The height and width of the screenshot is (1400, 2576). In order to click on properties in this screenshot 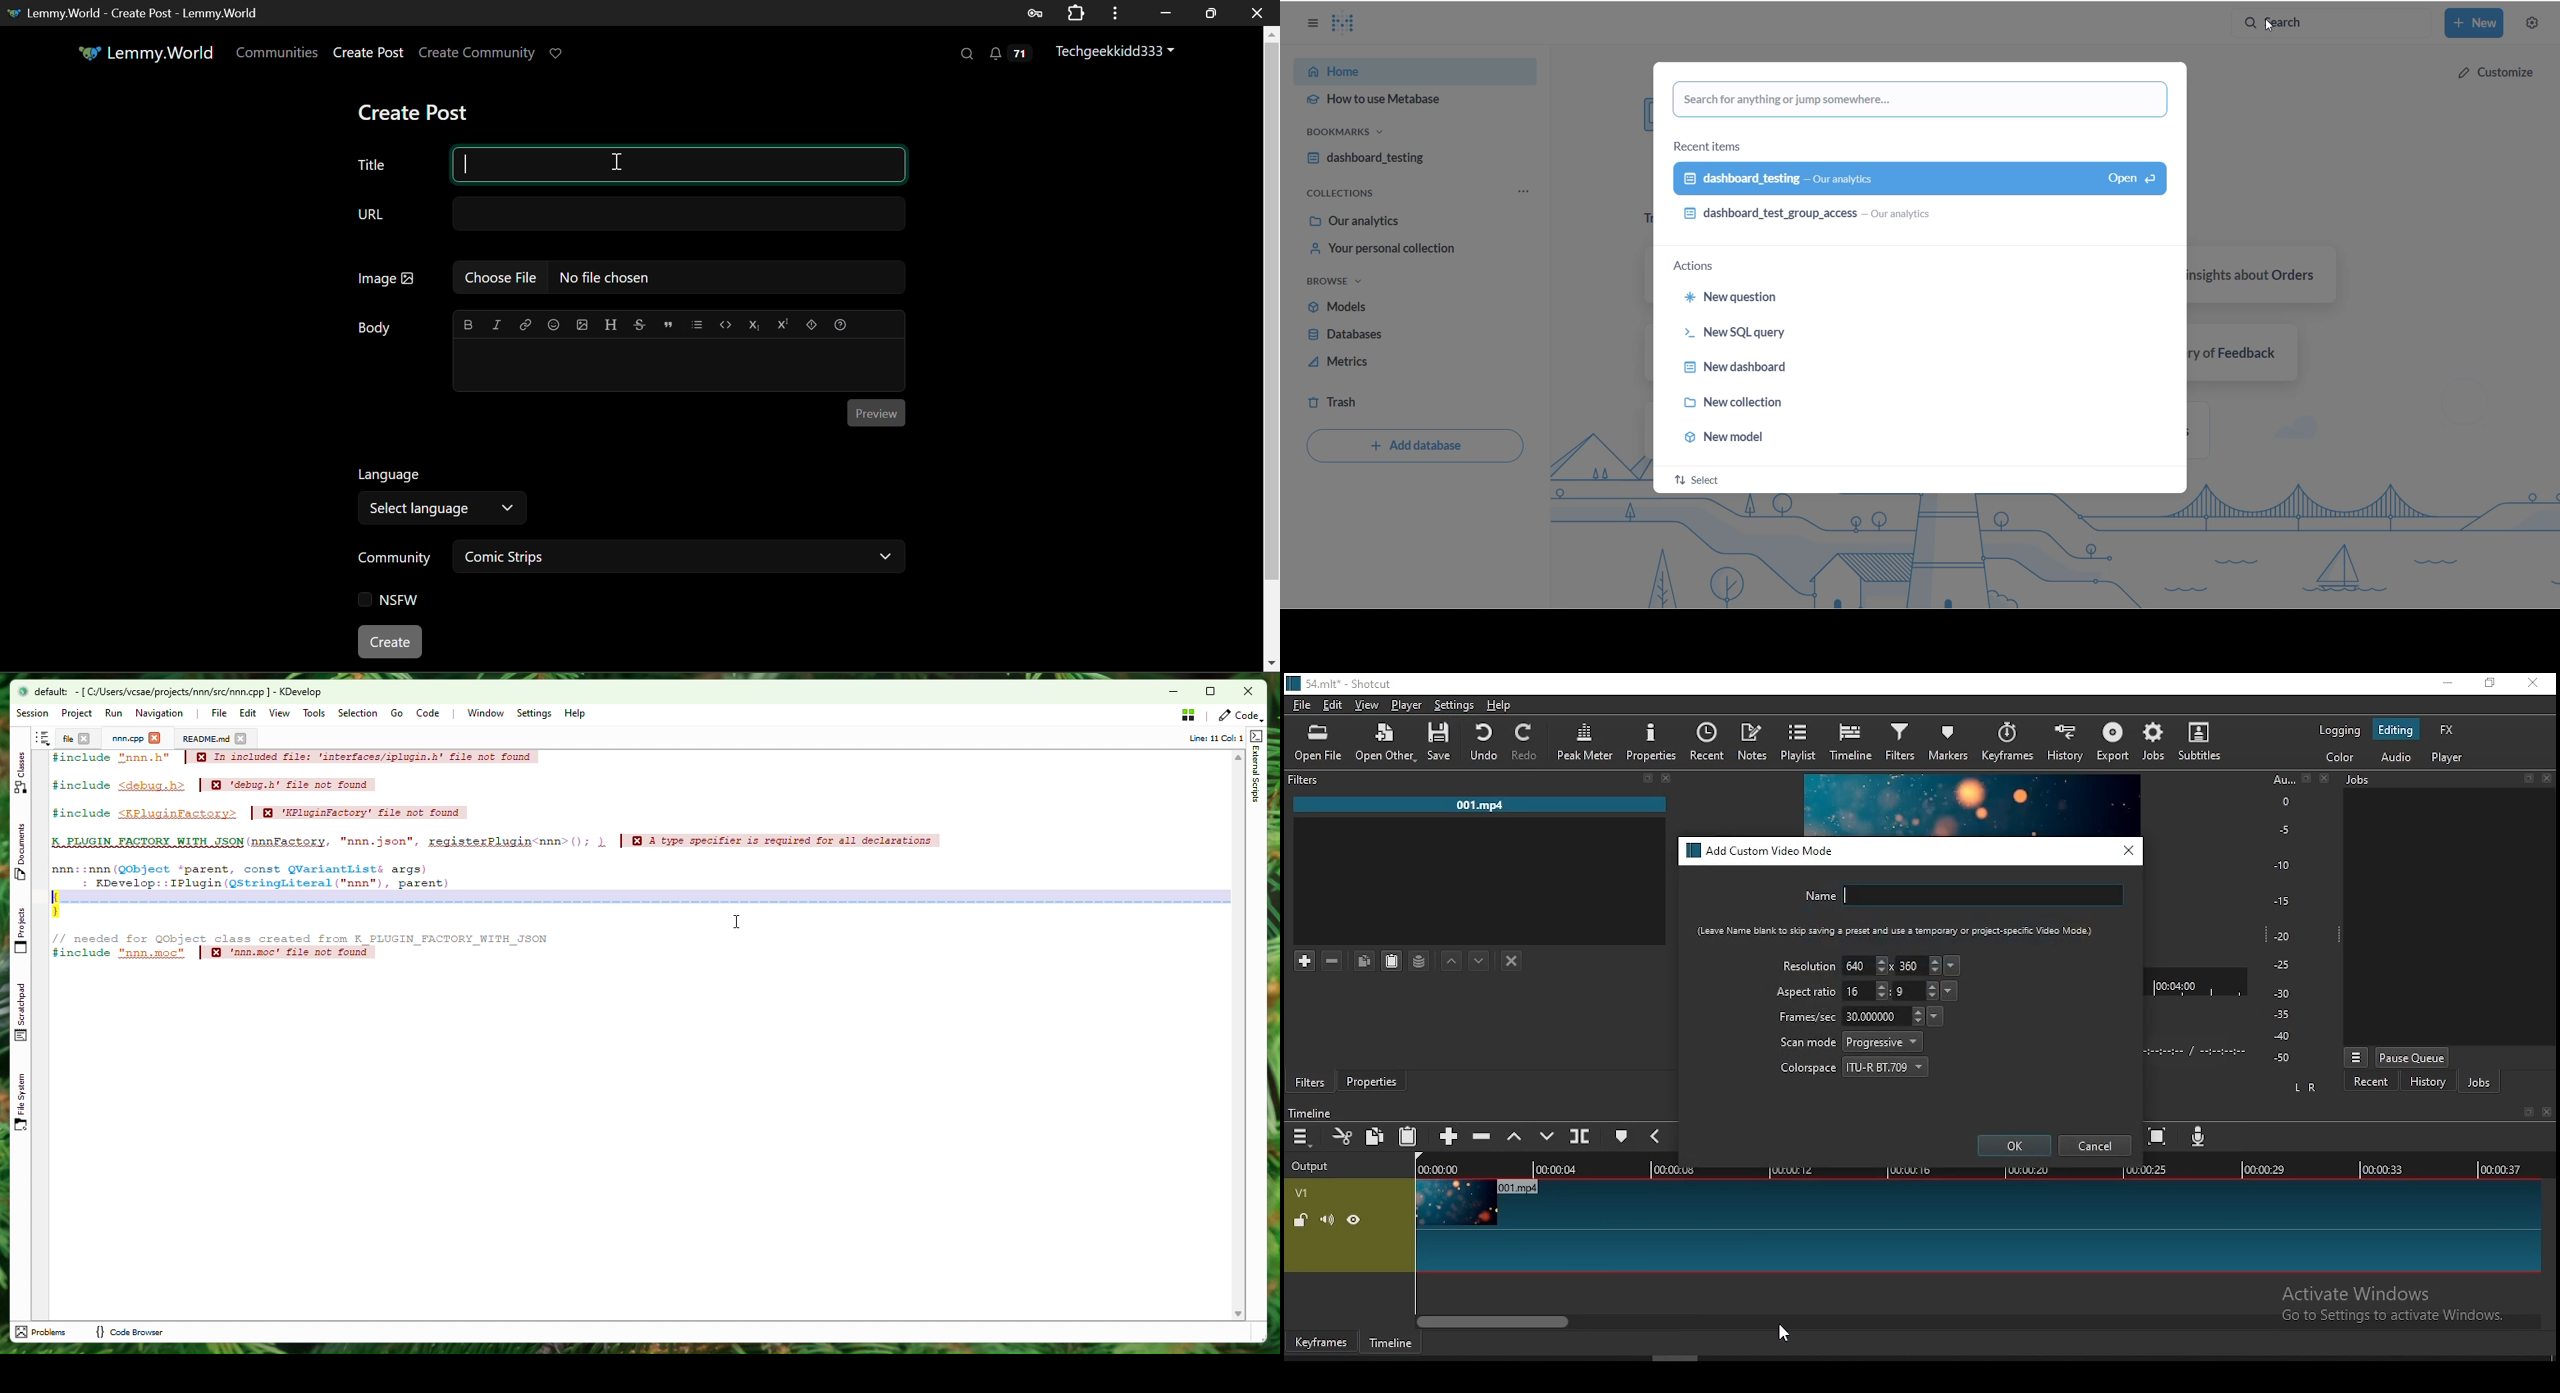, I will do `click(1370, 1078)`.